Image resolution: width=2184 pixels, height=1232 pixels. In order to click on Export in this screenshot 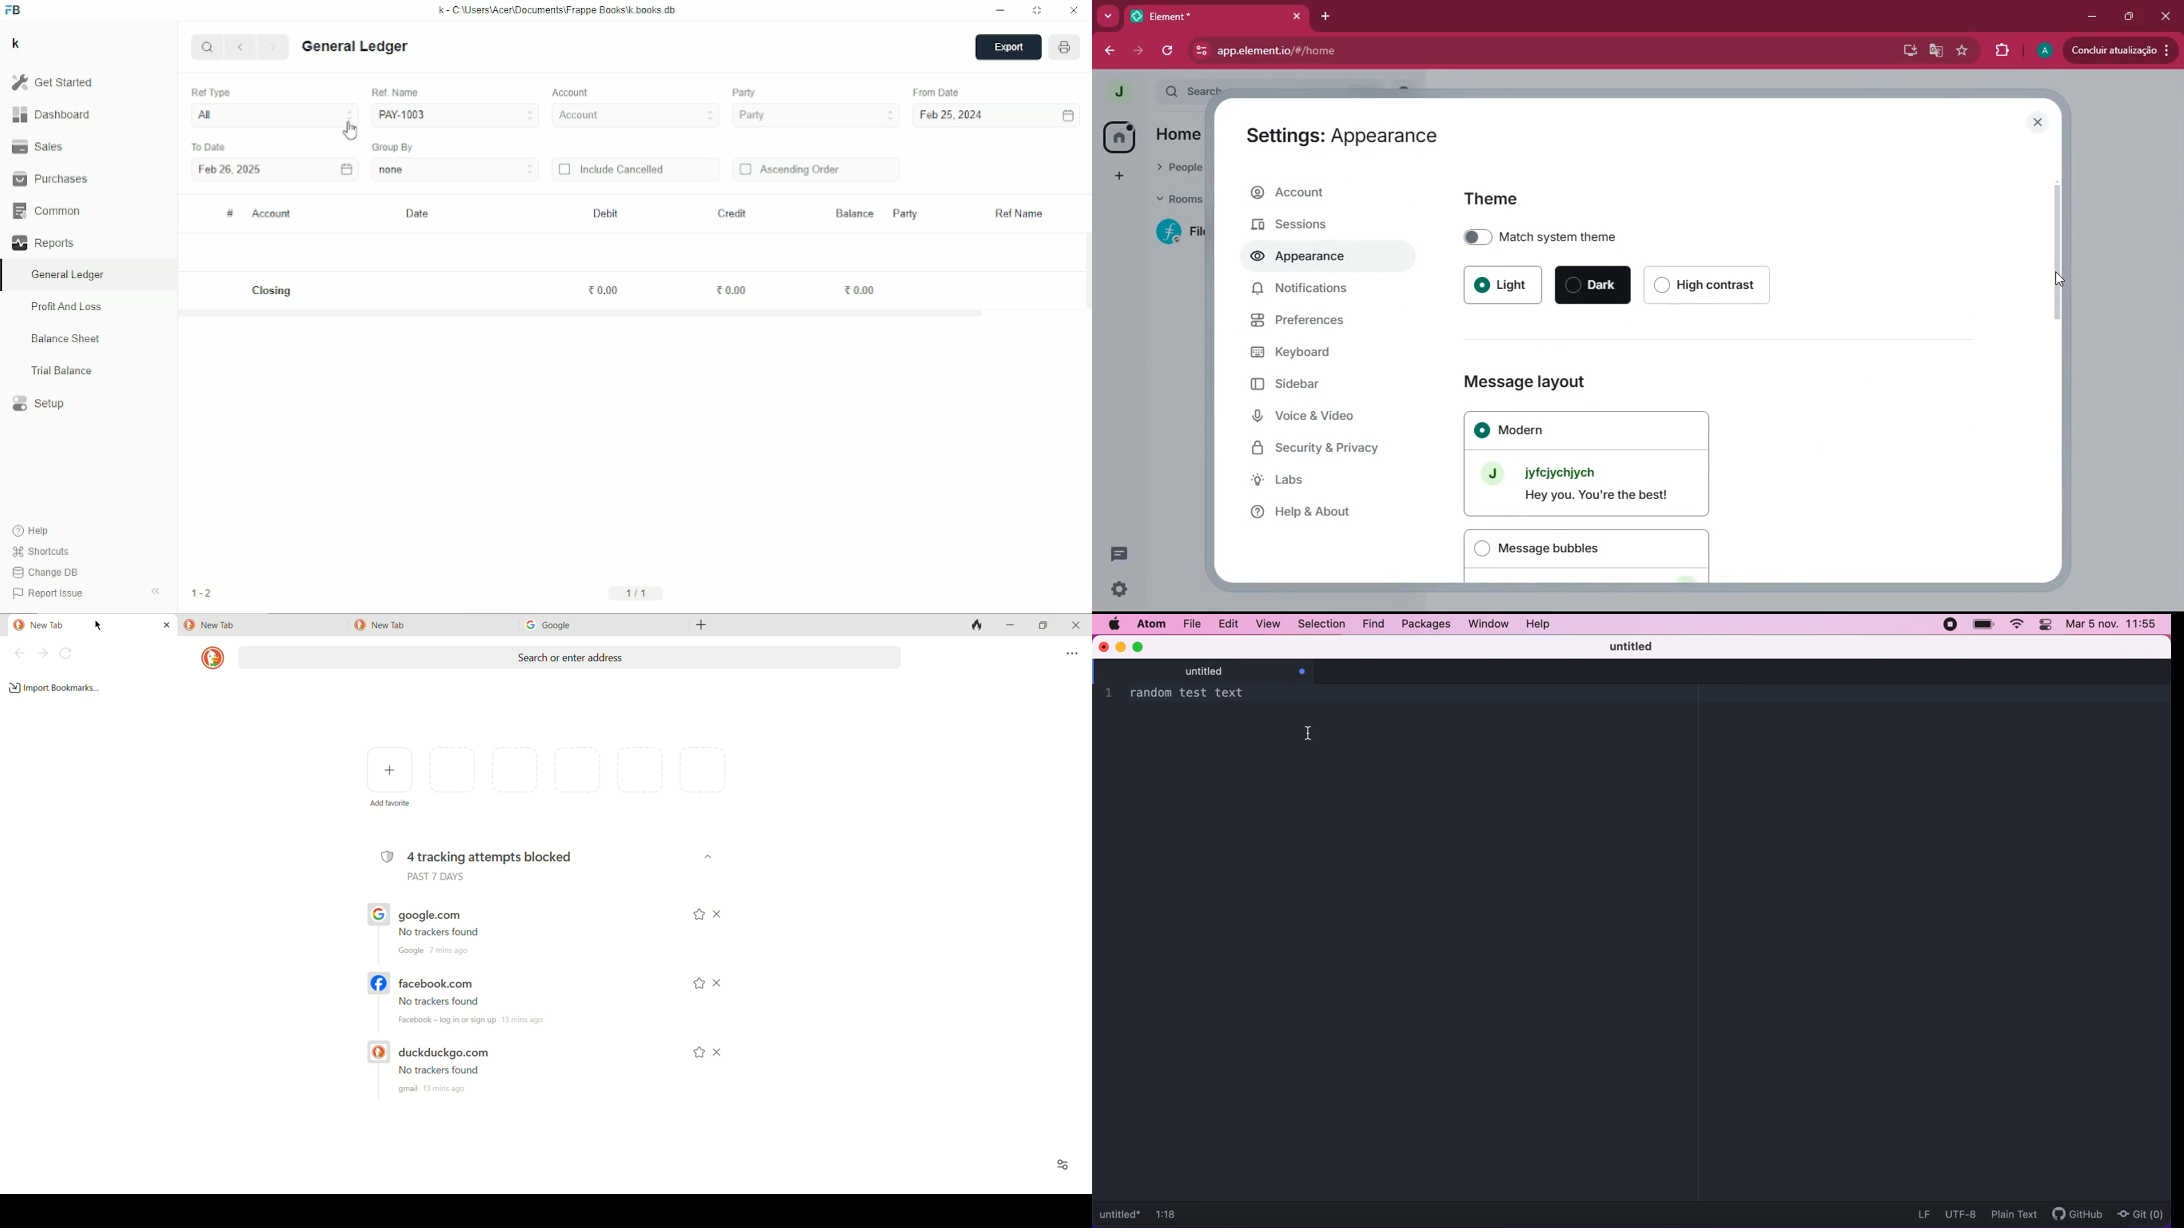, I will do `click(1008, 48)`.